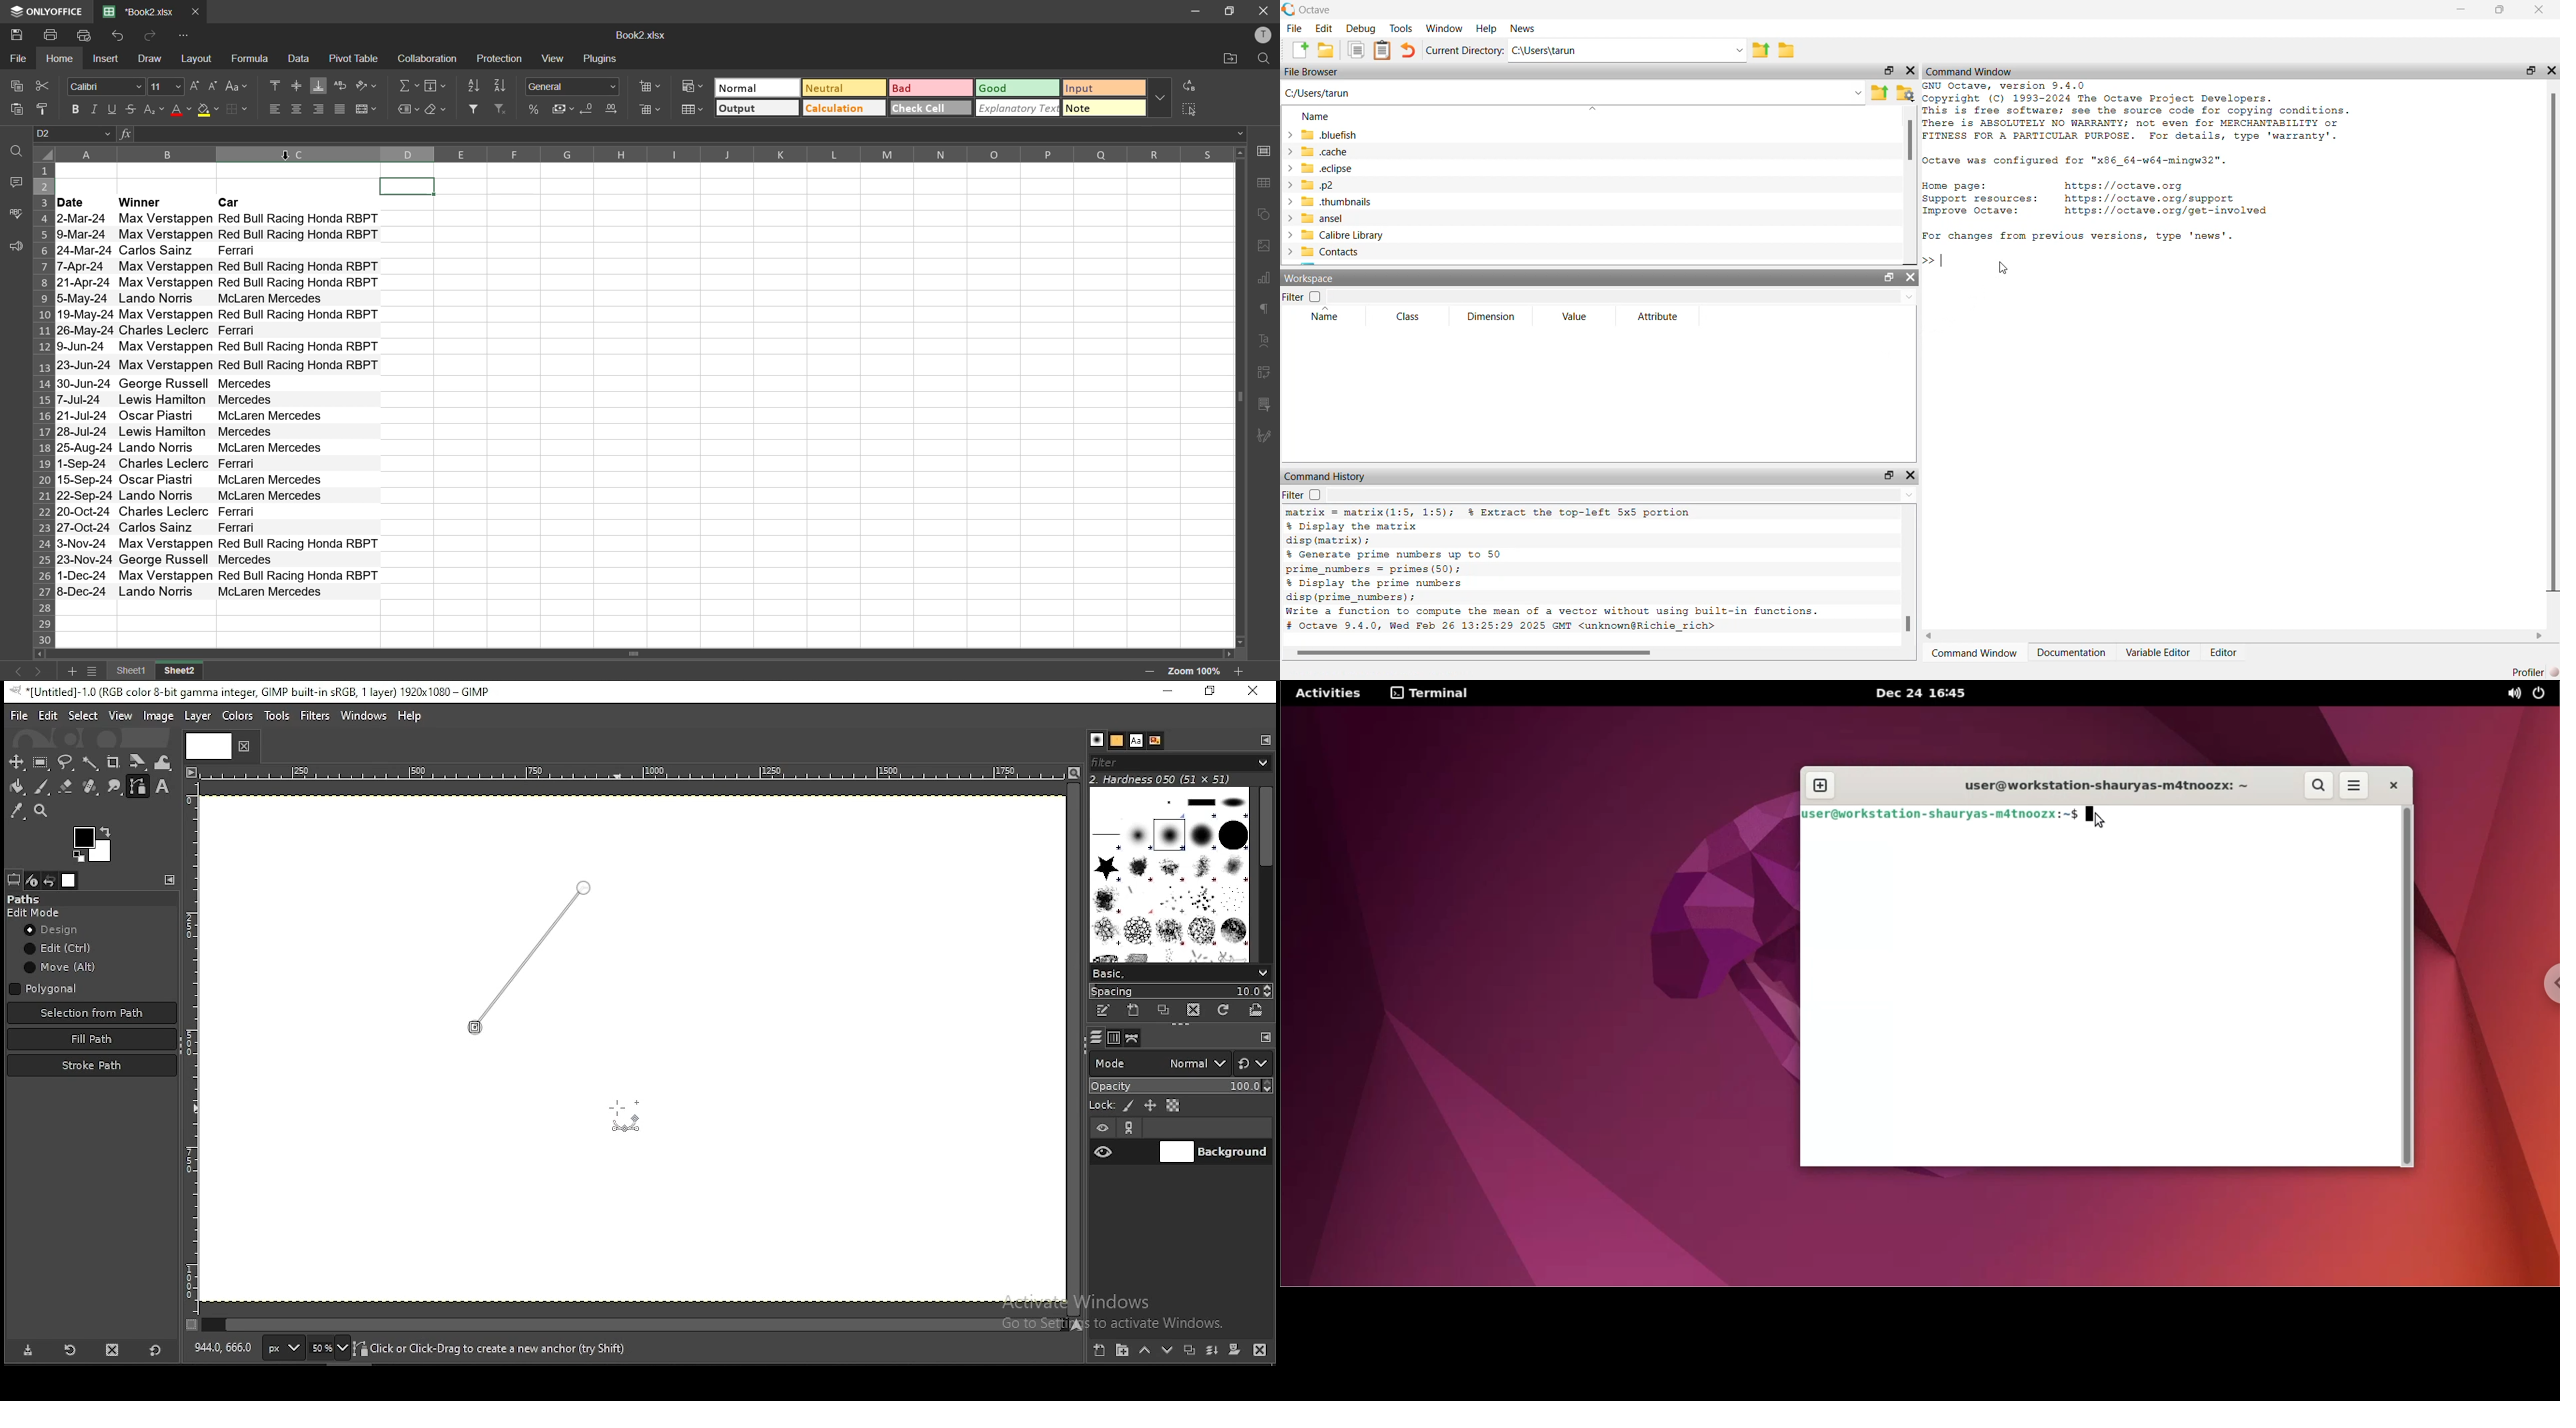  Describe the element at coordinates (202, 717) in the screenshot. I see `layer` at that location.